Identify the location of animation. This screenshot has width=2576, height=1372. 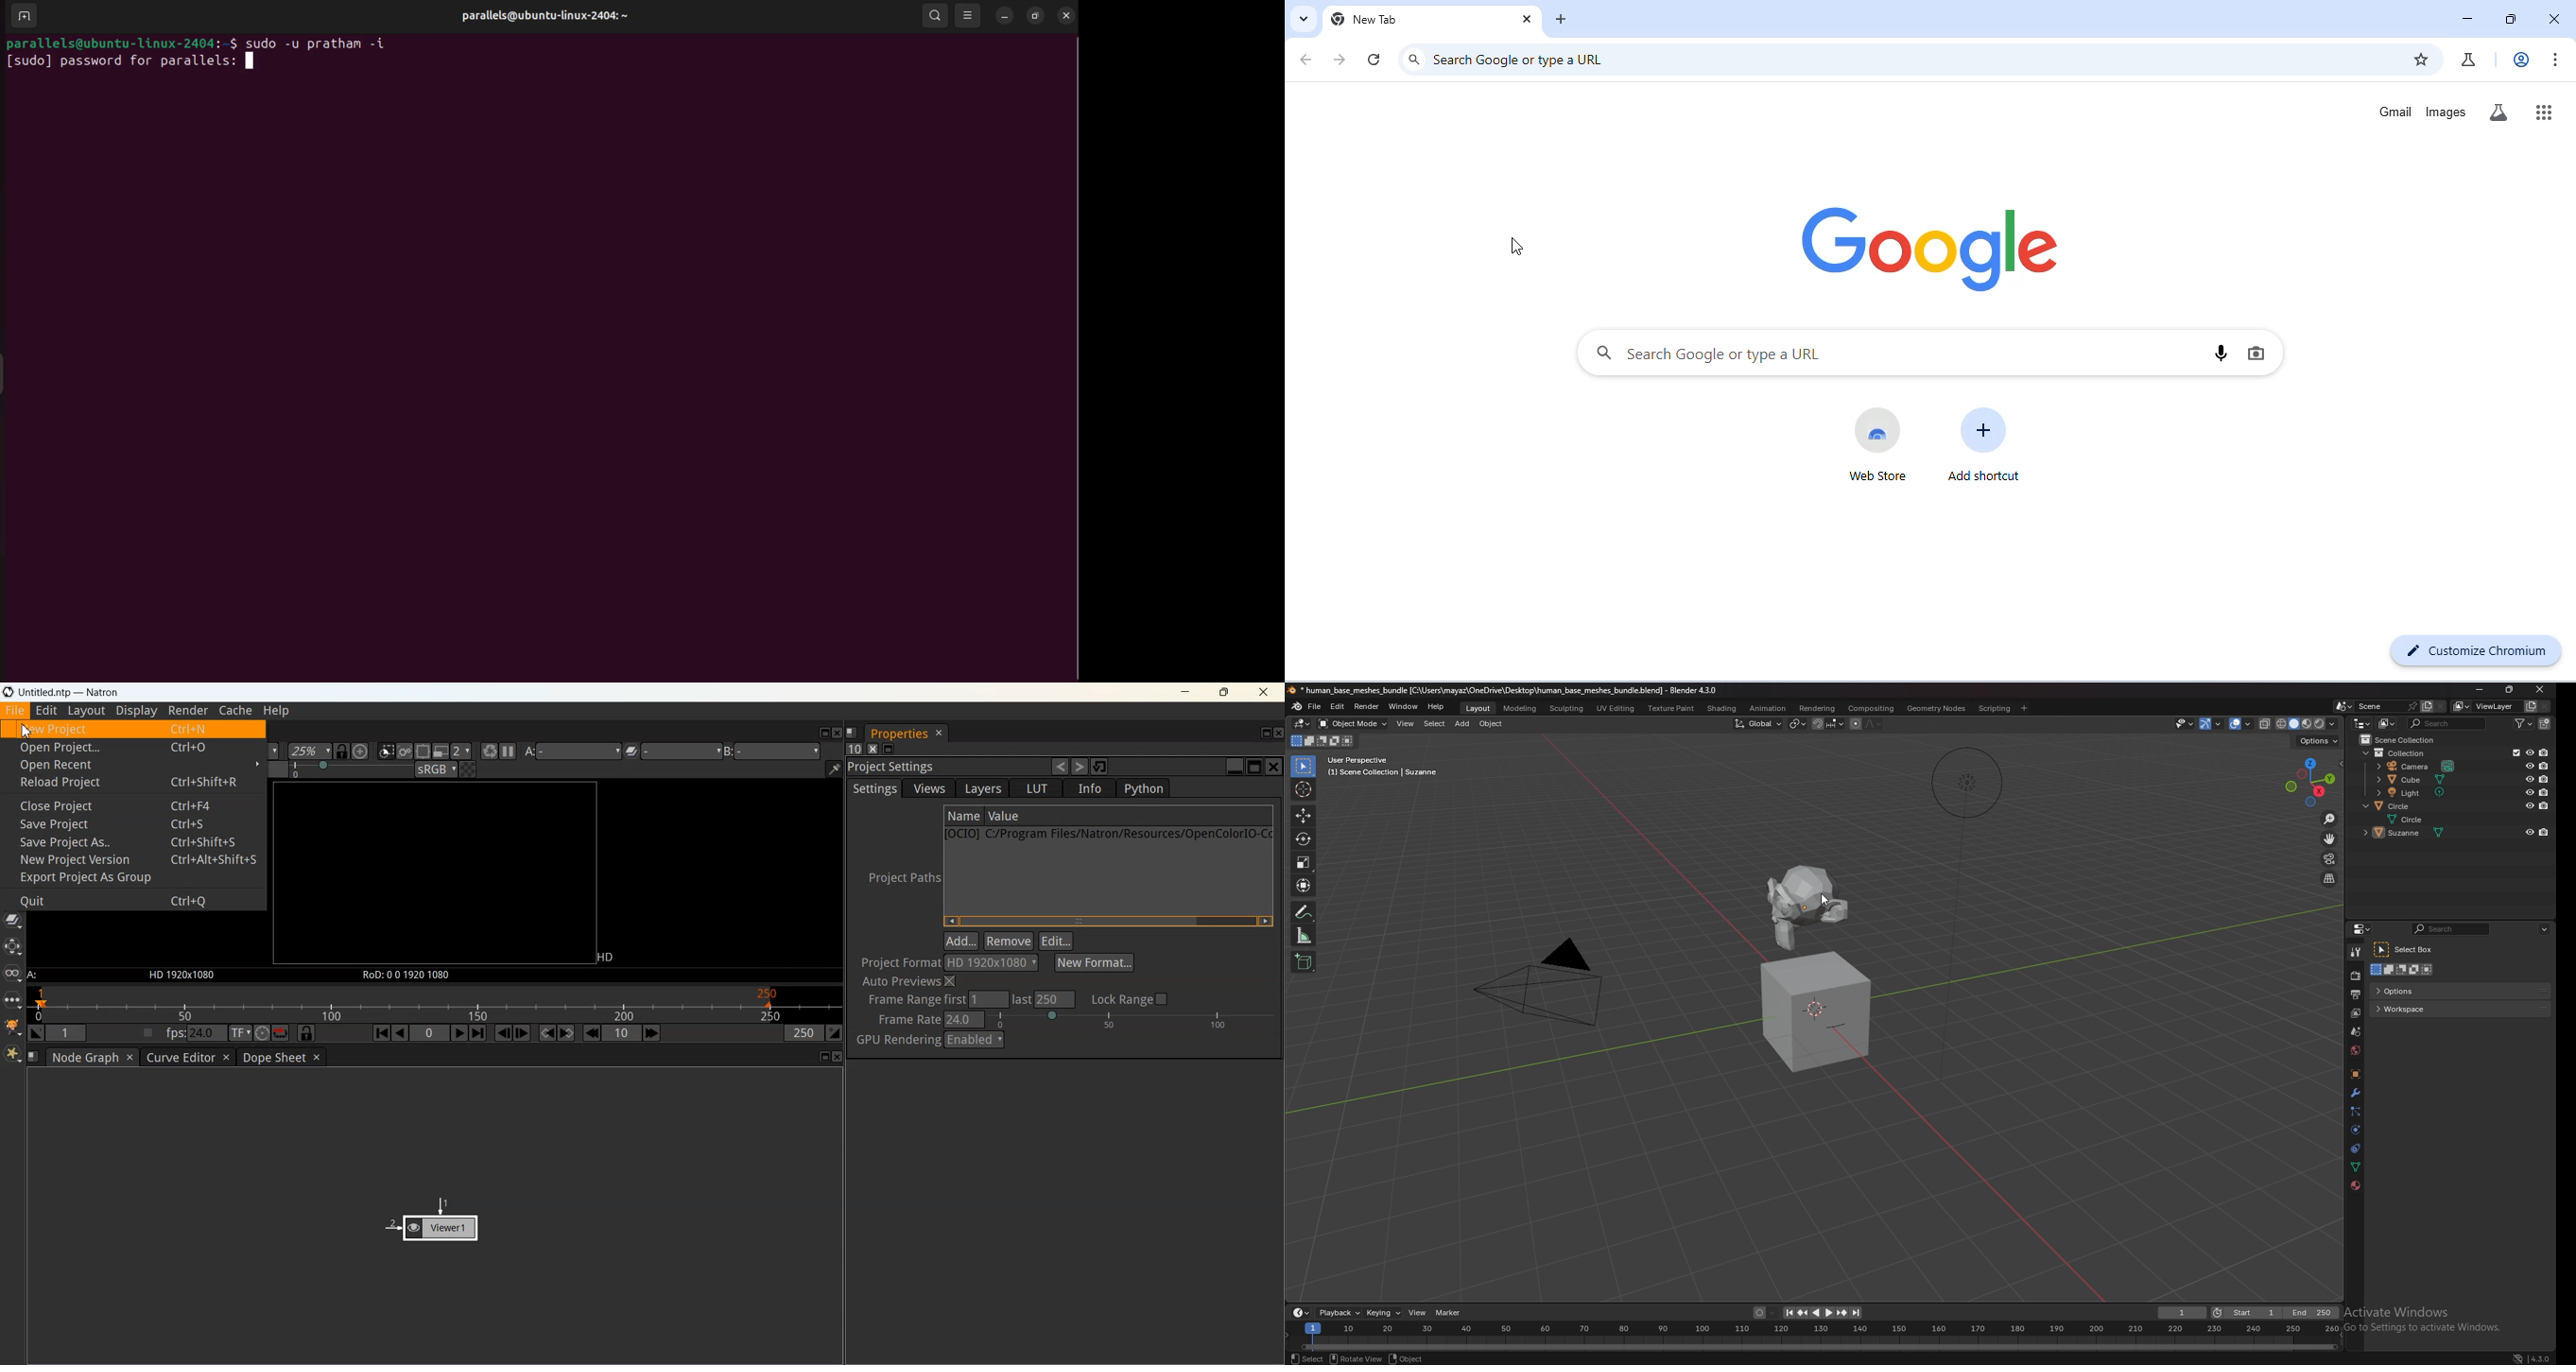
(1768, 708).